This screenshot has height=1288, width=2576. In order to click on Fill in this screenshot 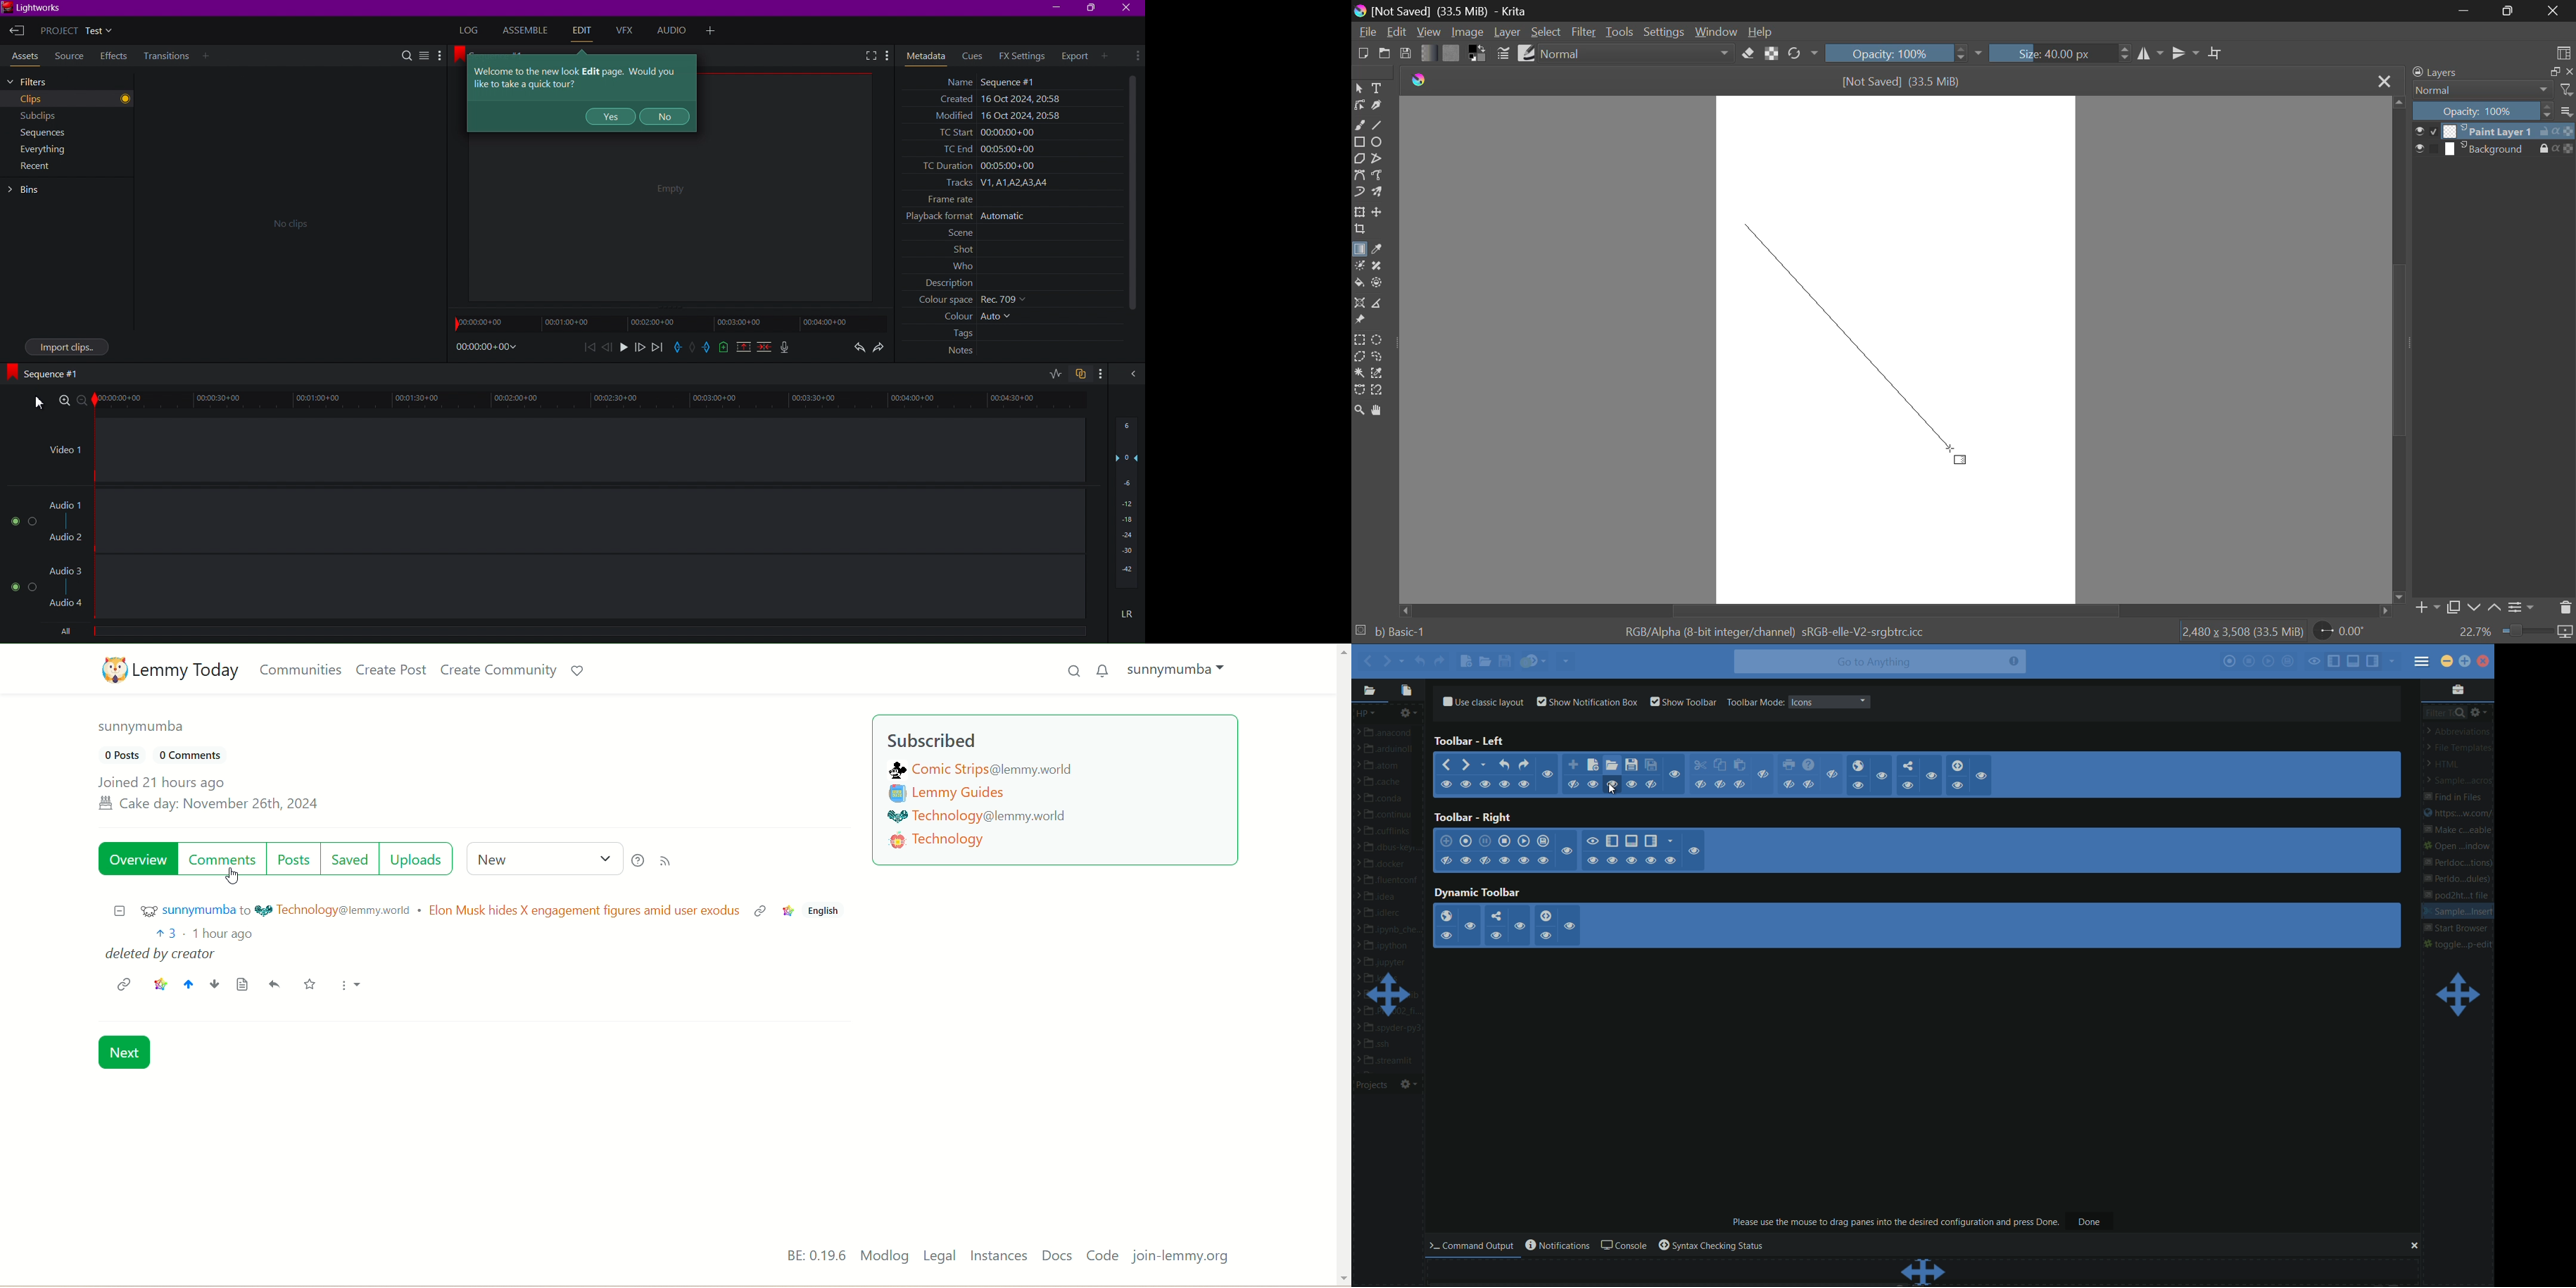, I will do `click(1359, 283)`.